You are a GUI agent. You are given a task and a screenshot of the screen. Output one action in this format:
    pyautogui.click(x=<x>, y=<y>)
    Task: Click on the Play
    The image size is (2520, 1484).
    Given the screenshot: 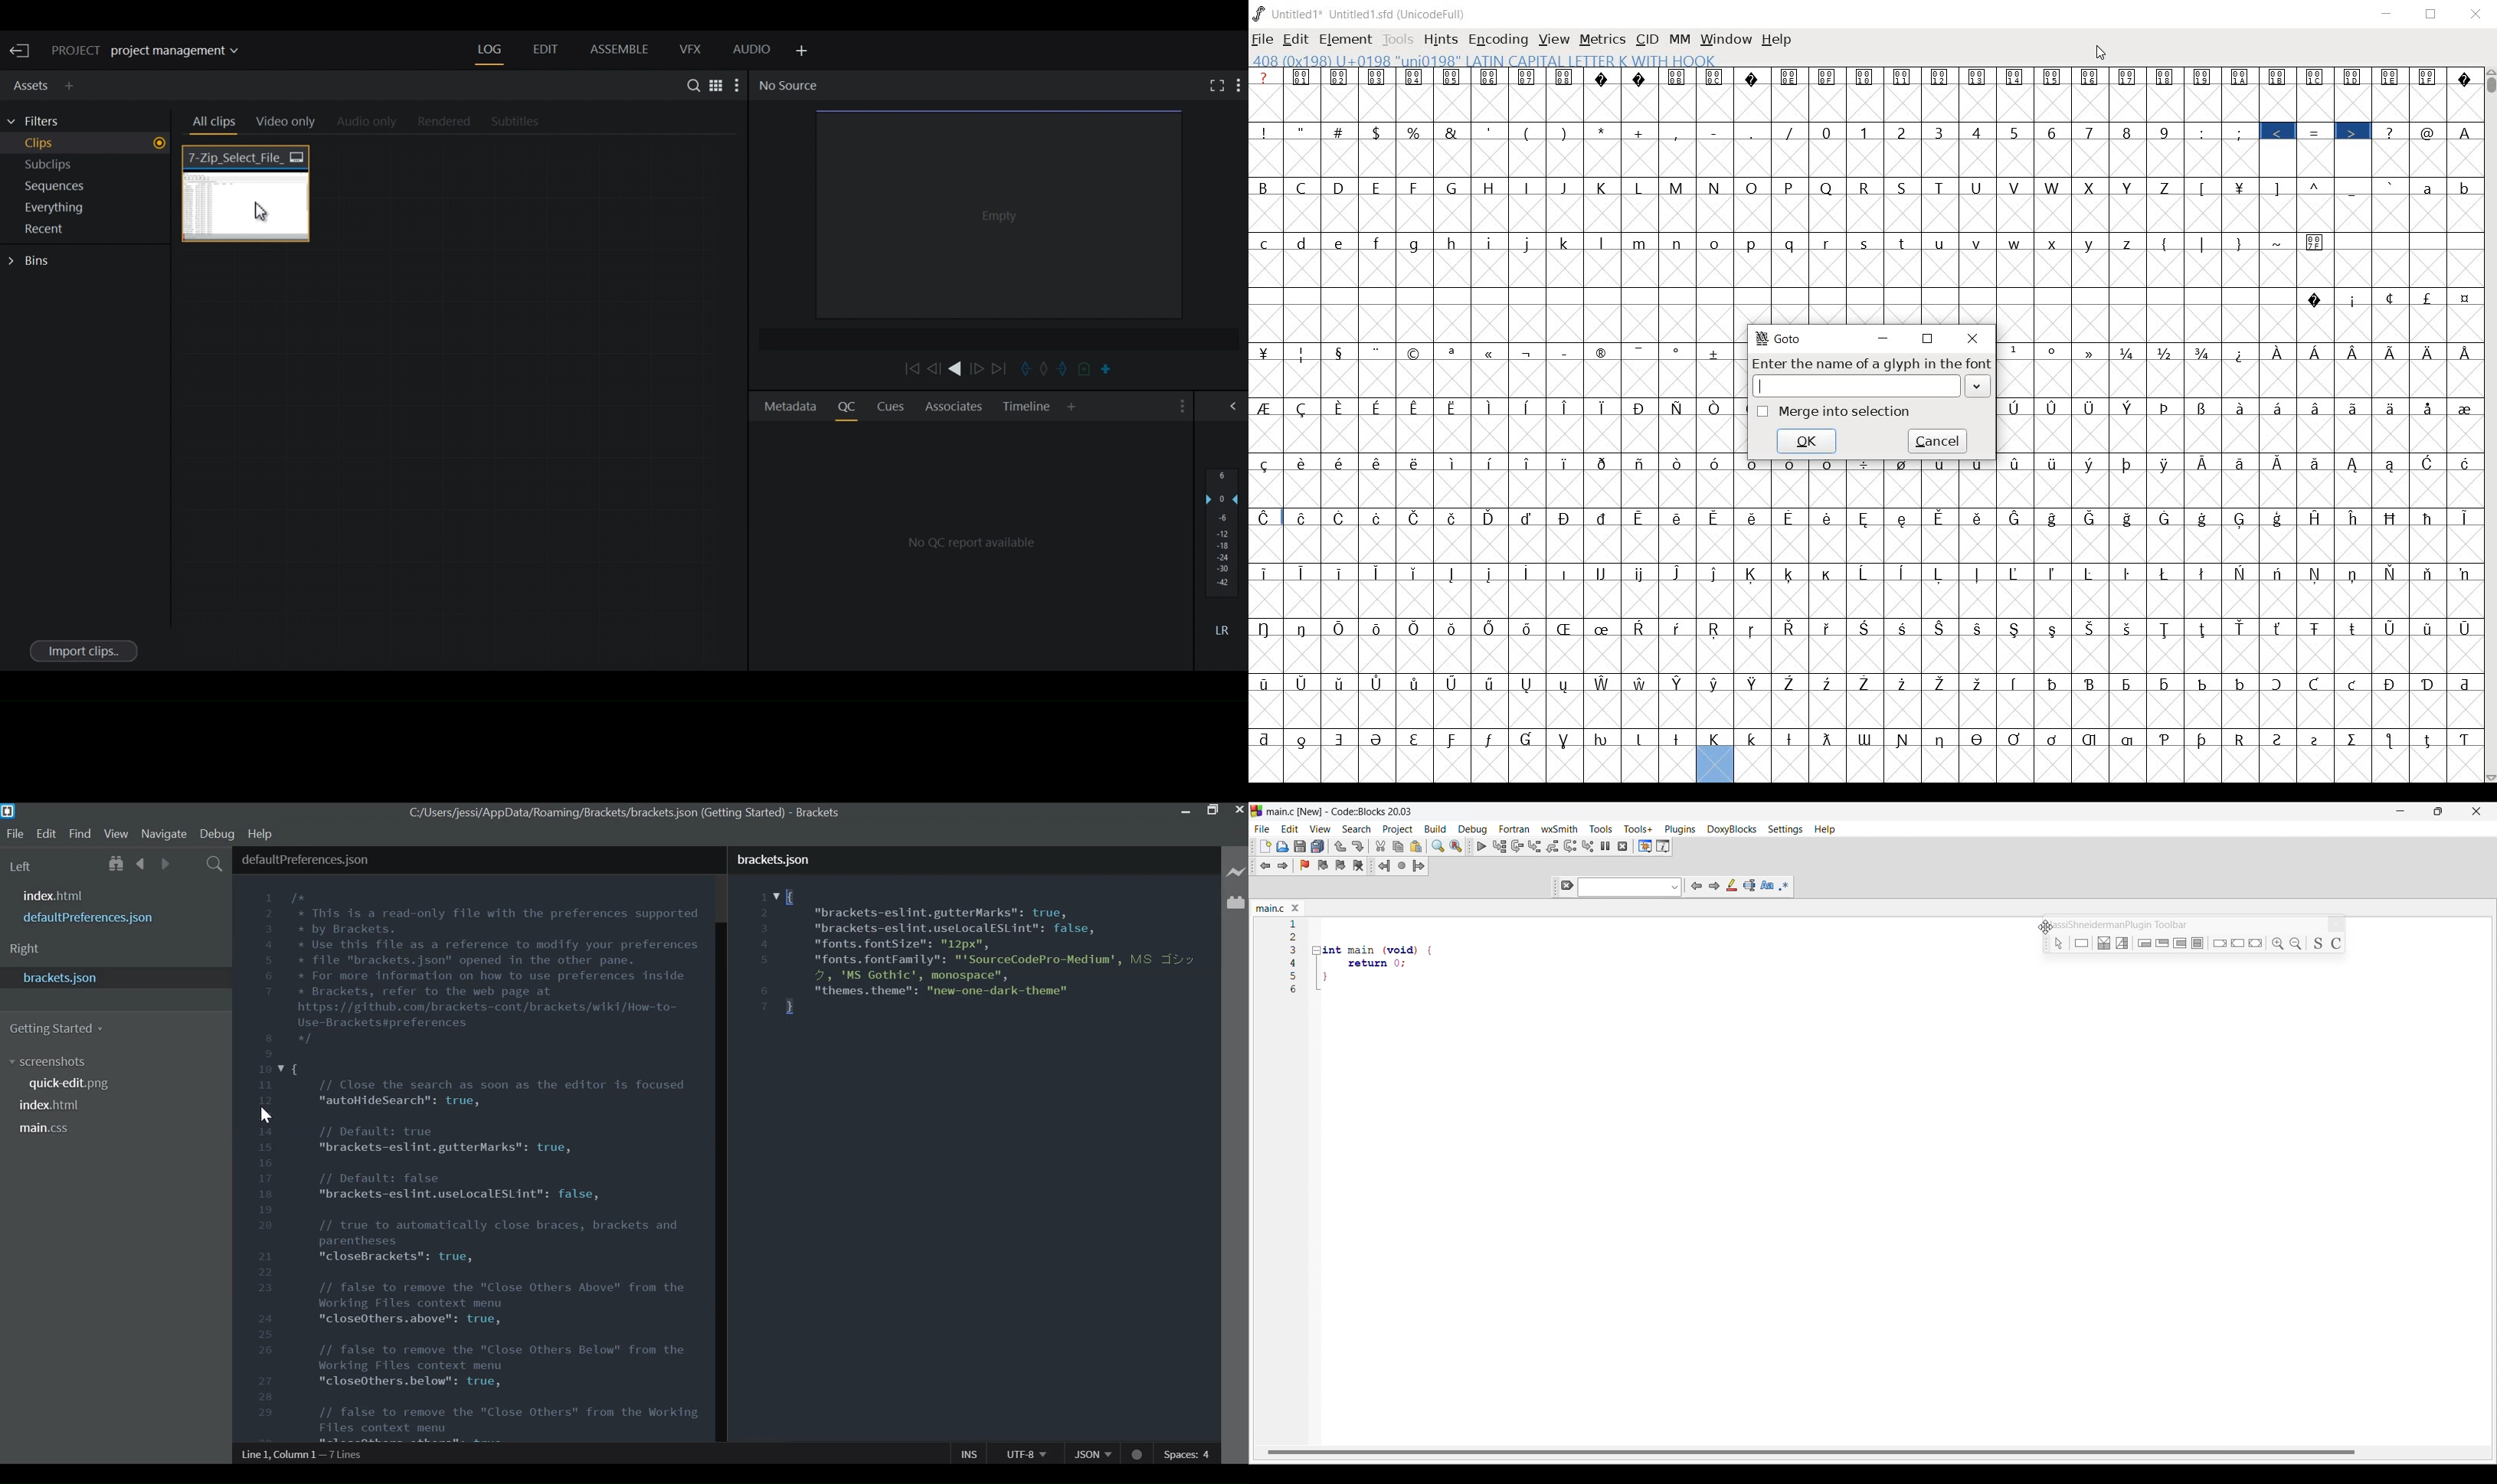 What is the action you would take?
    pyautogui.click(x=955, y=369)
    